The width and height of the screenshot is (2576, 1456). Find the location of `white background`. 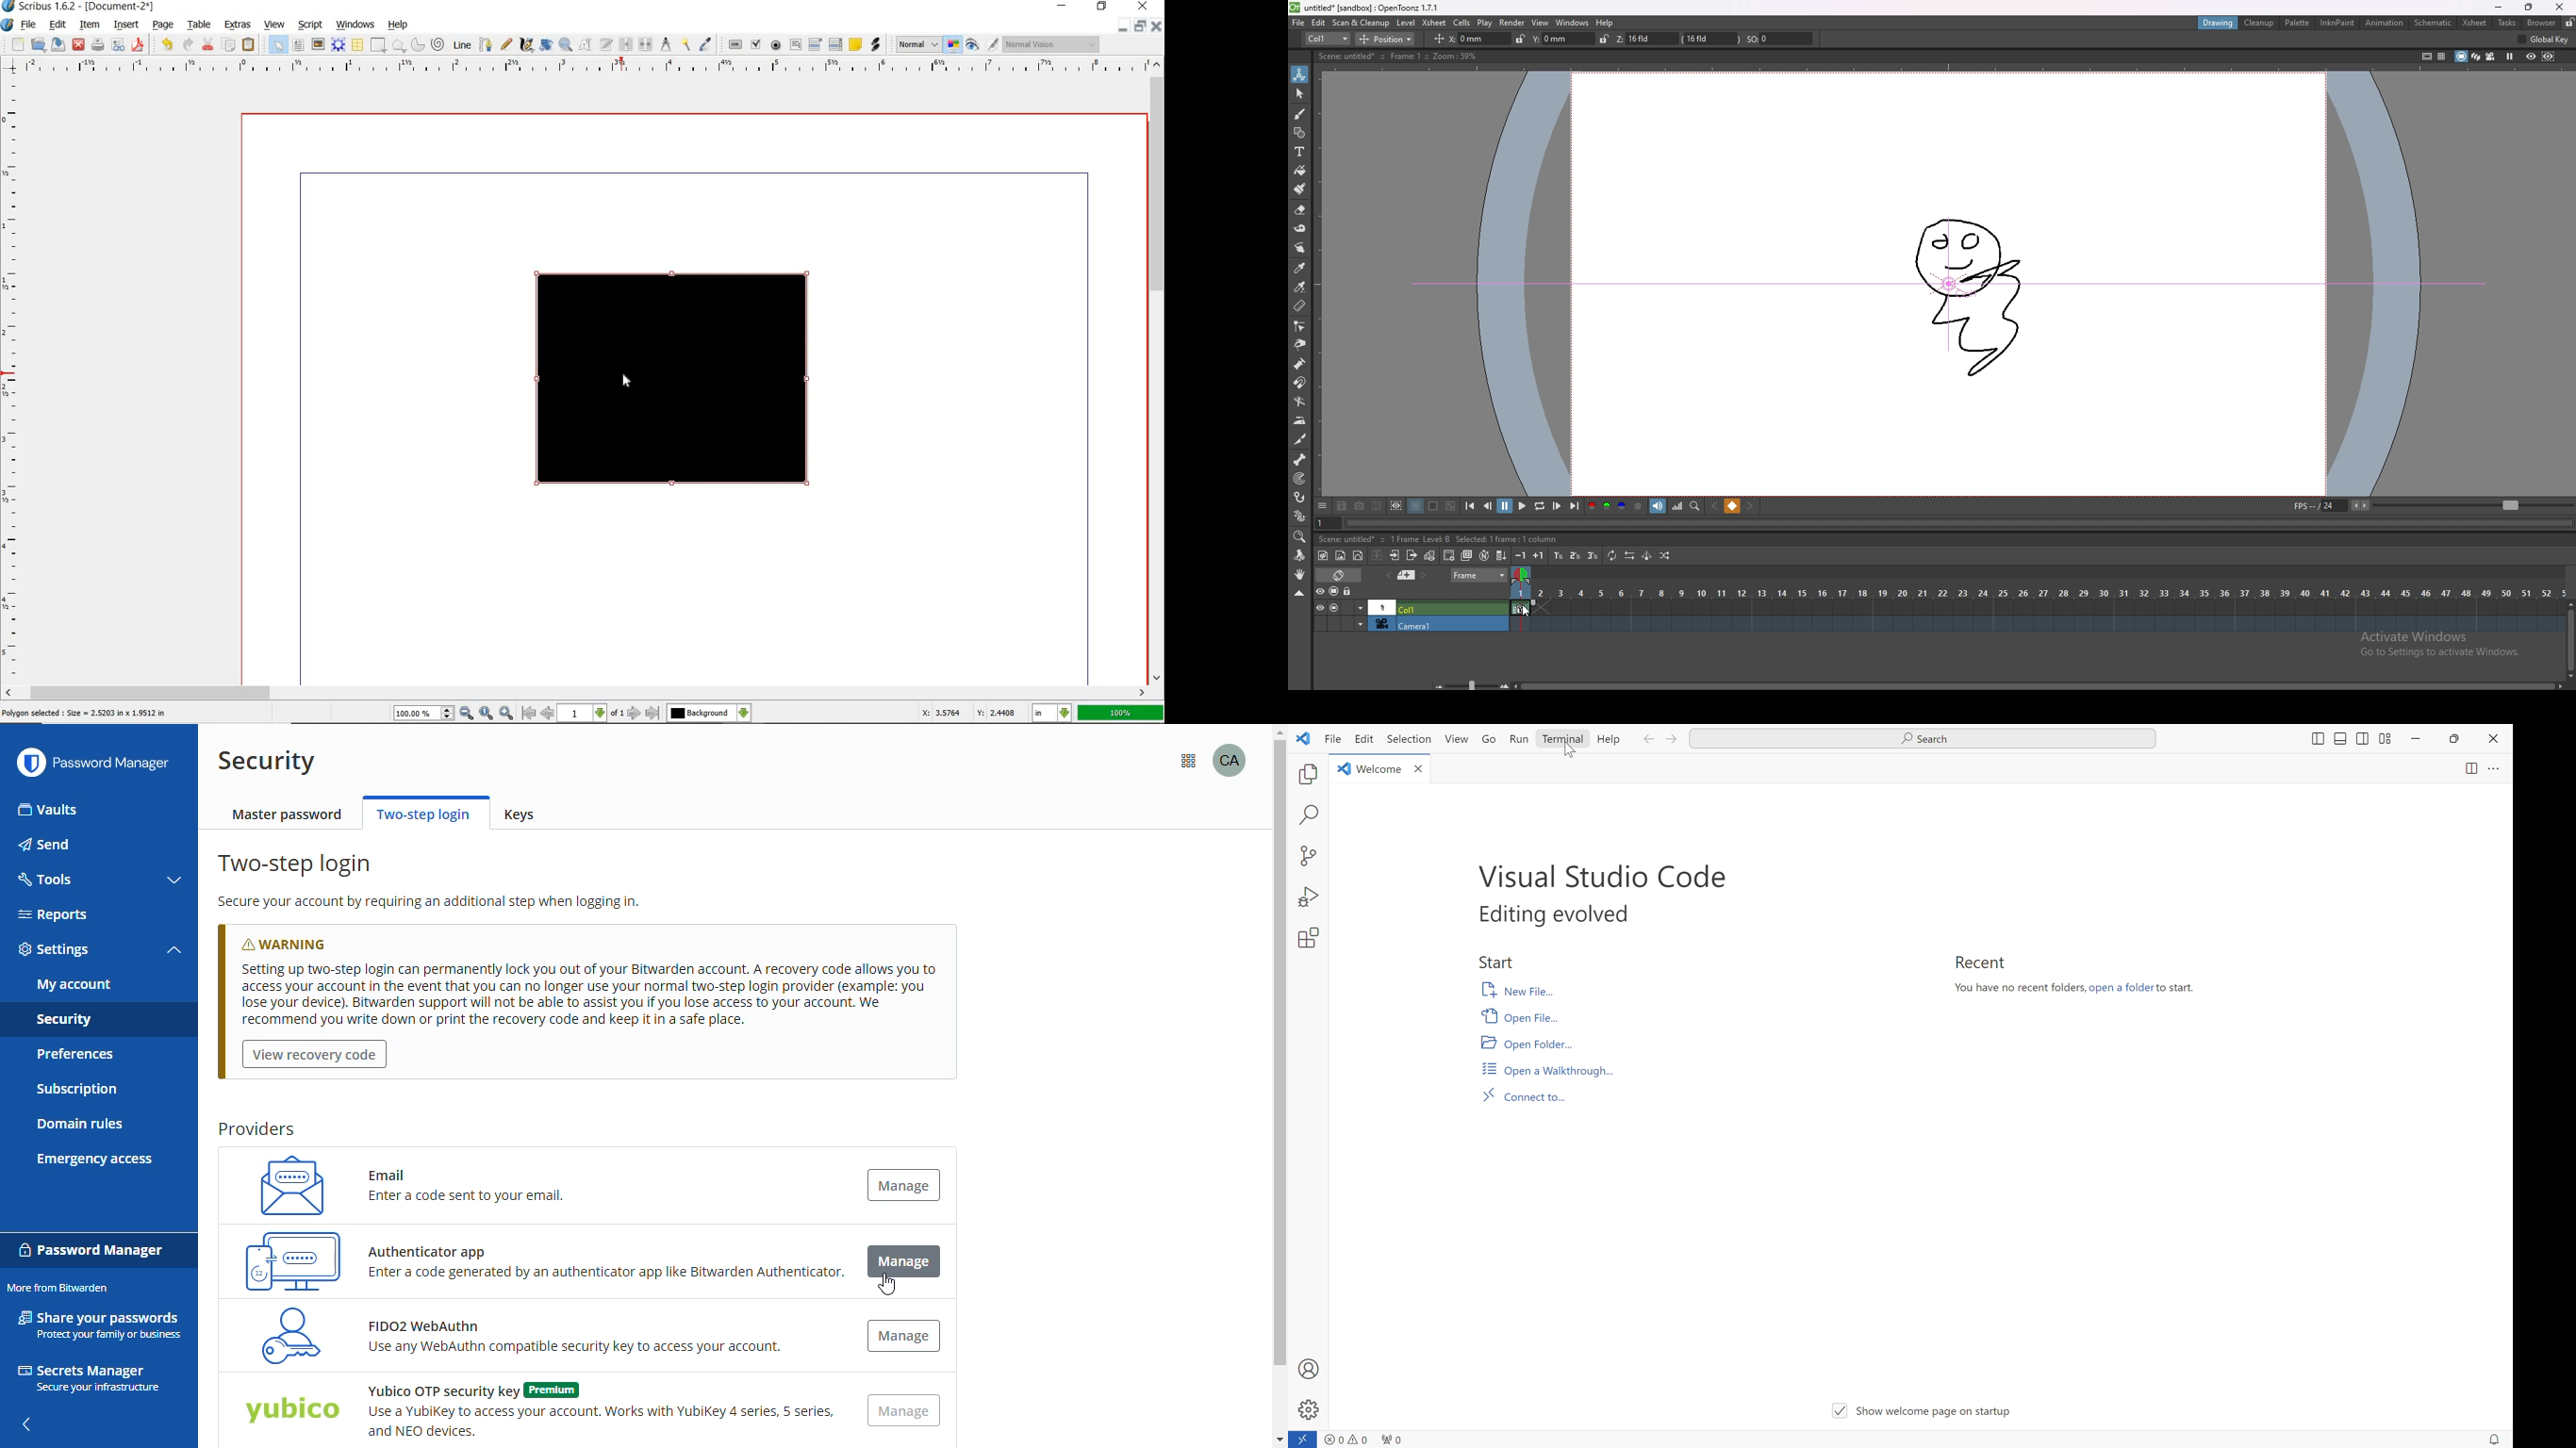

white background is located at coordinates (1433, 506).